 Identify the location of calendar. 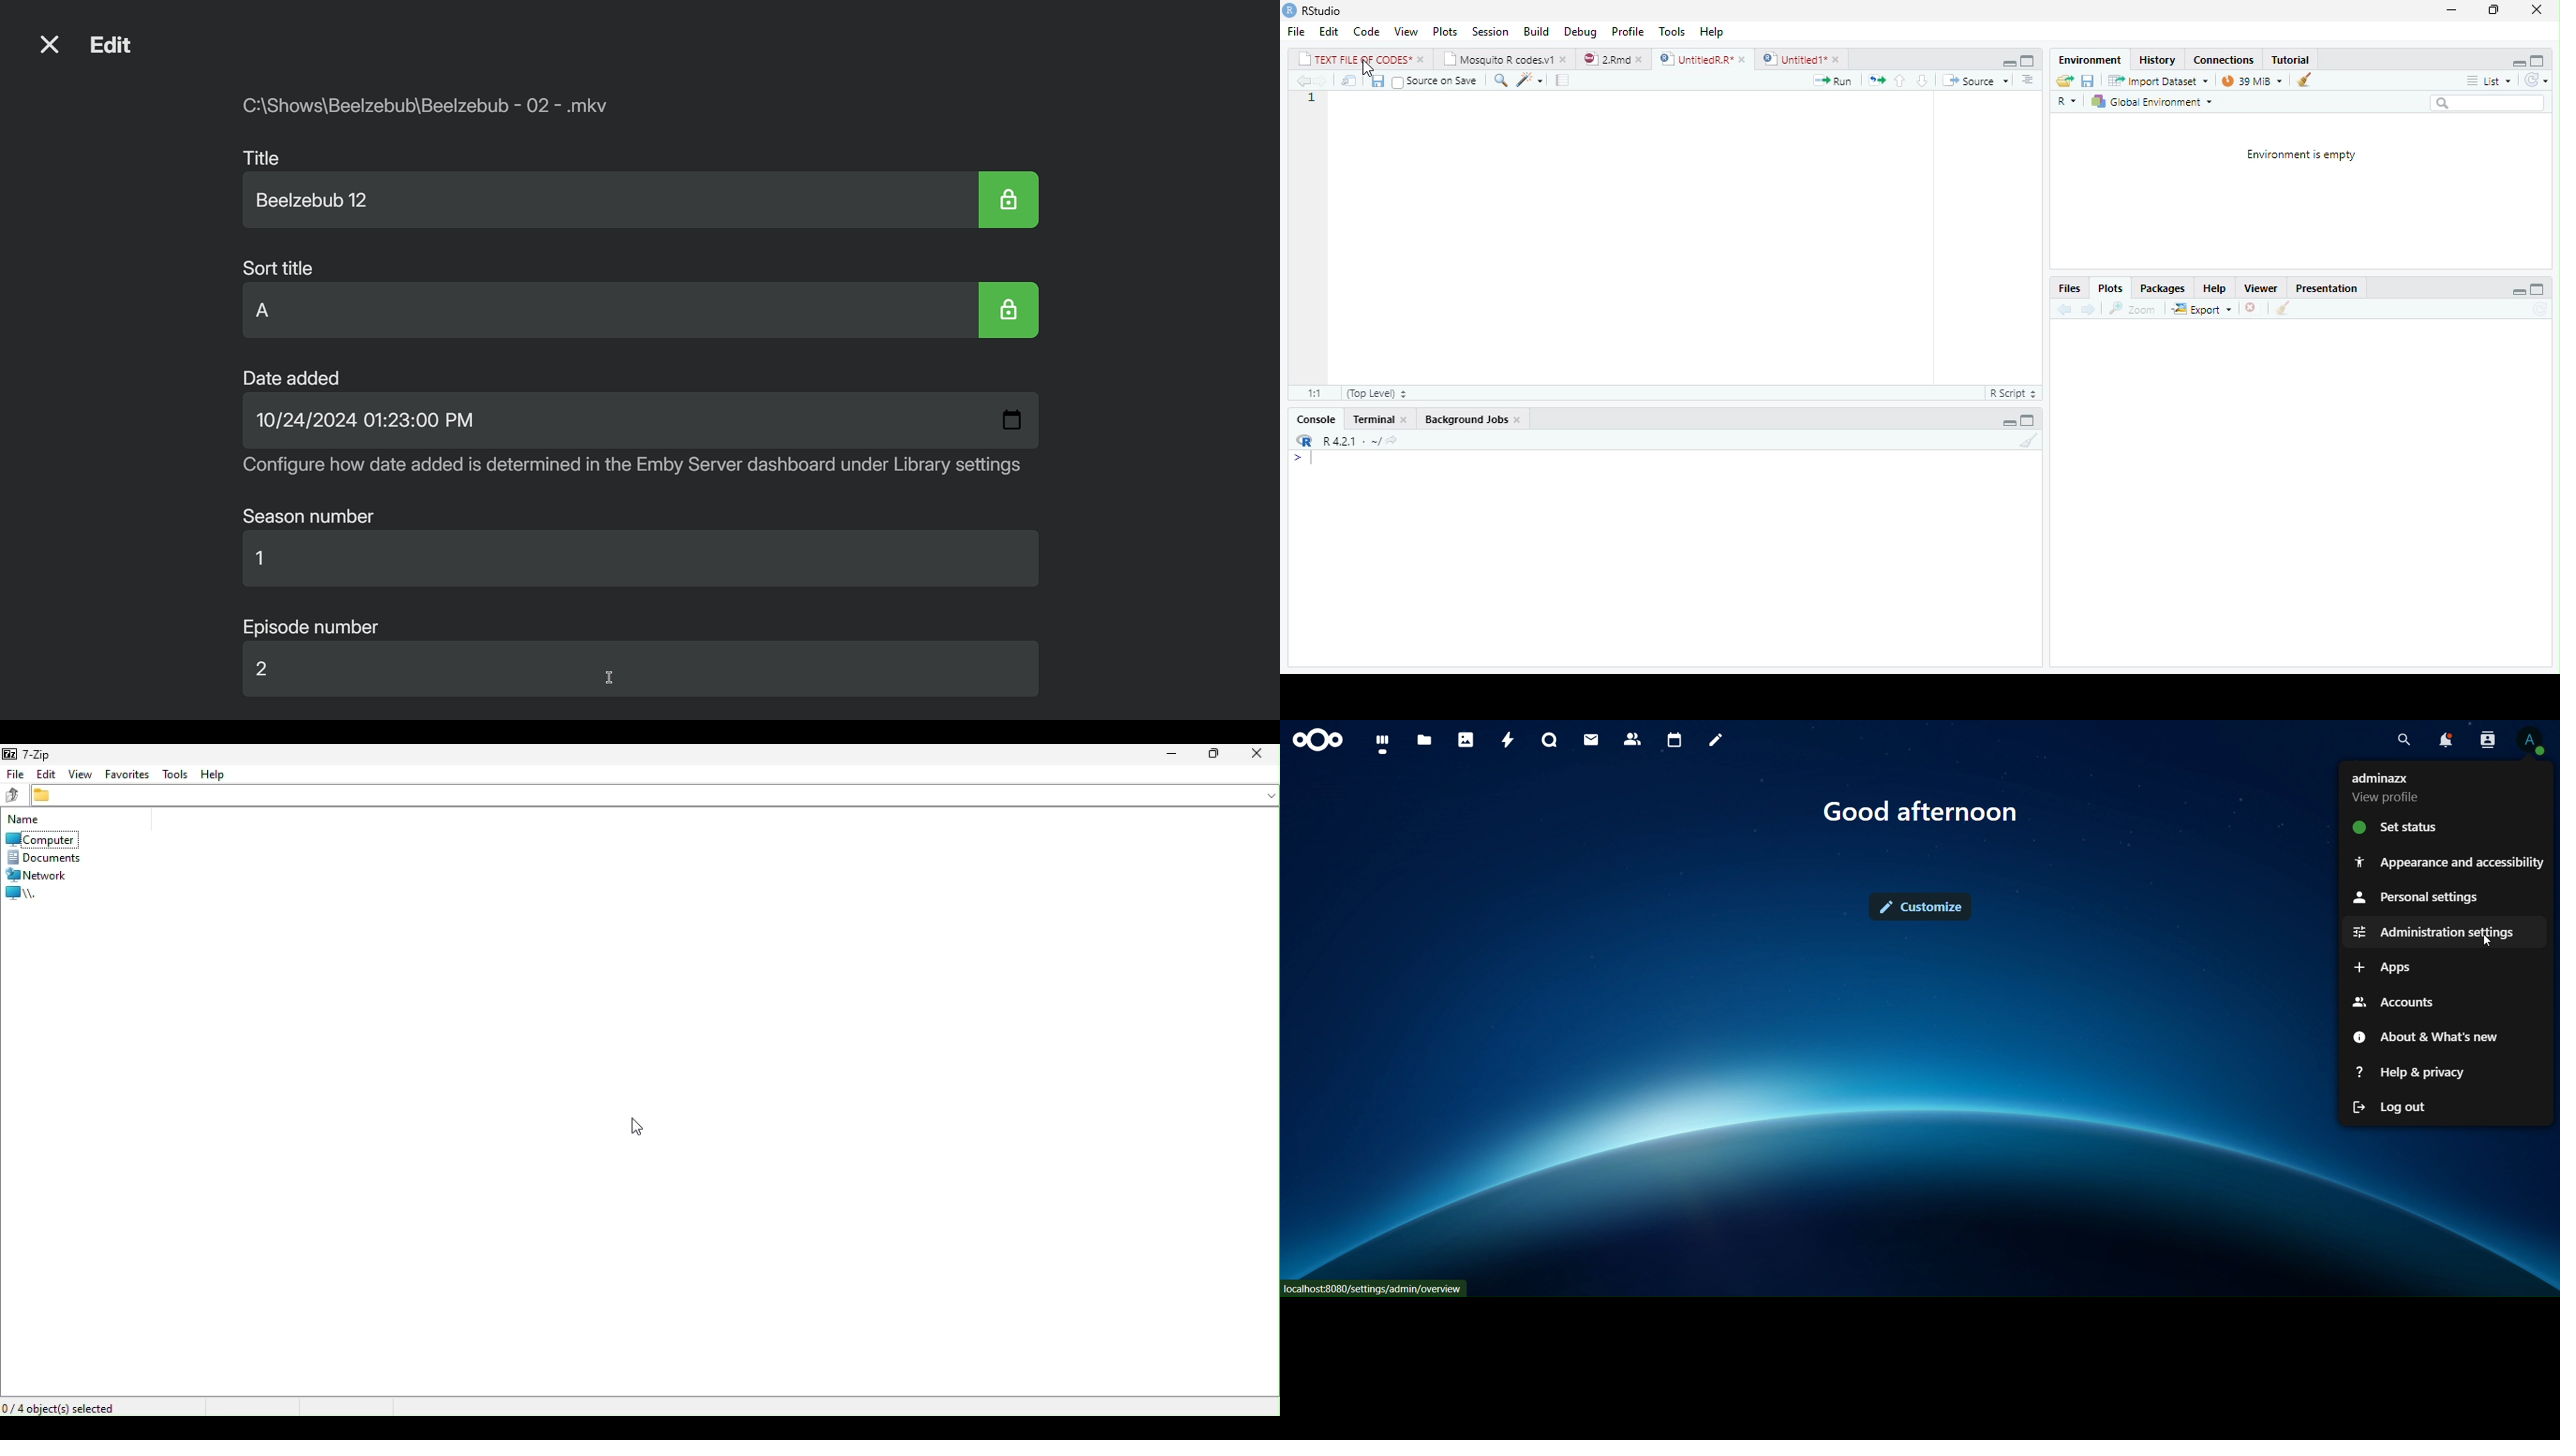
(1673, 739).